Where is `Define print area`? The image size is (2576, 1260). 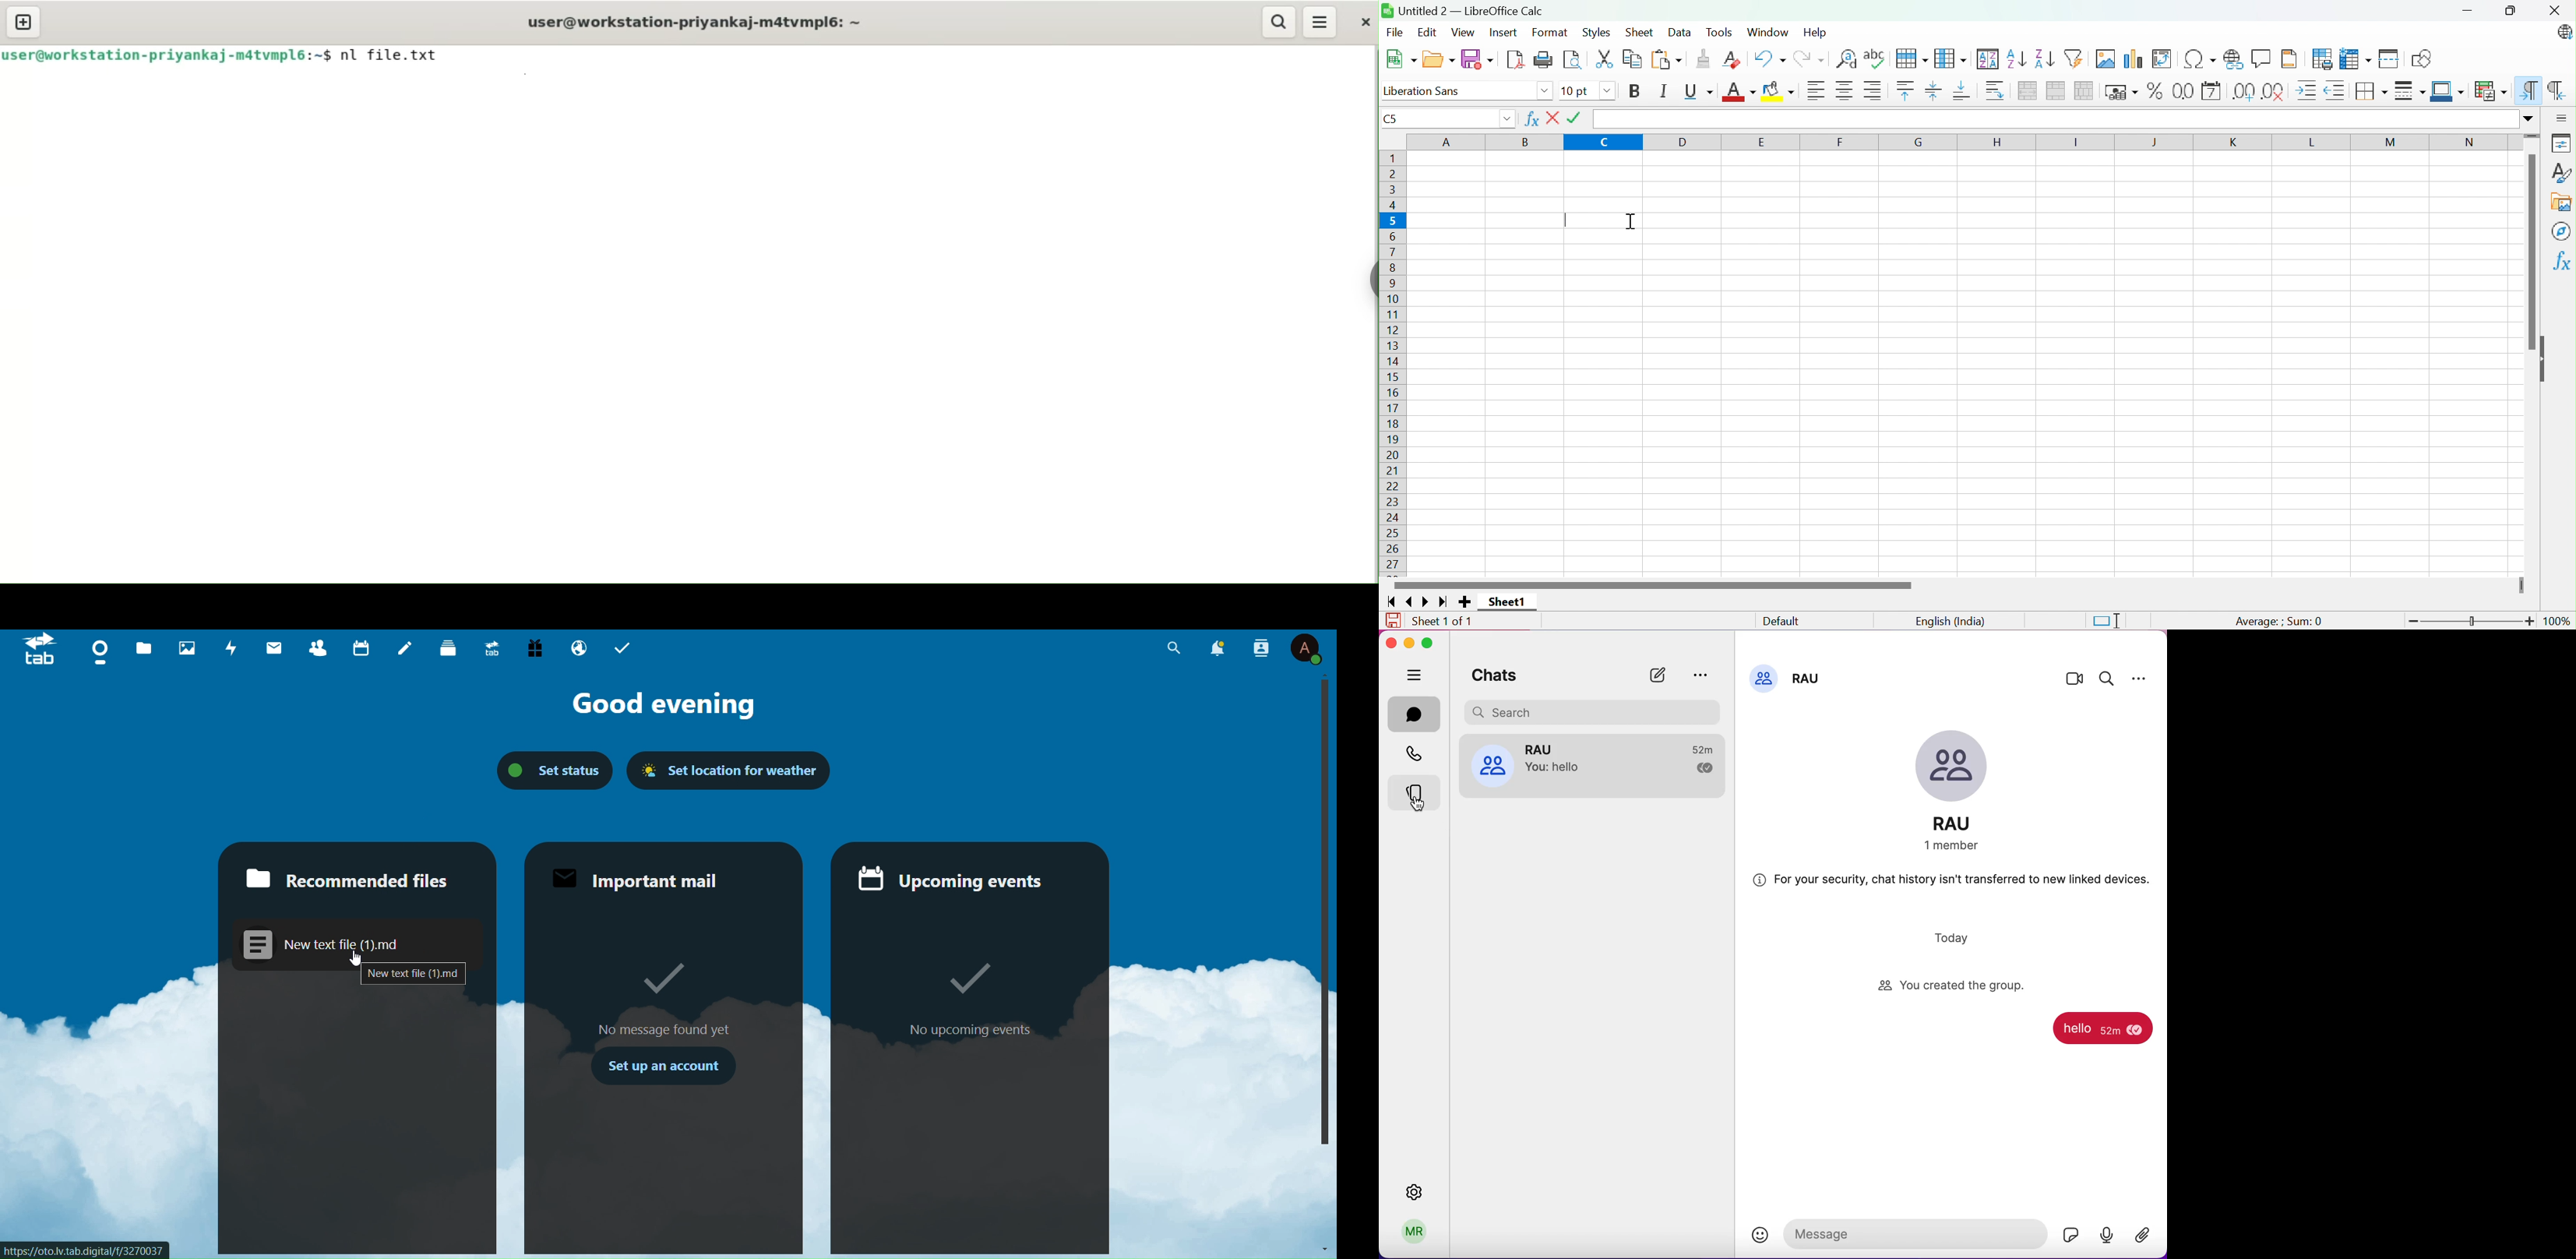 Define print area is located at coordinates (2323, 59).